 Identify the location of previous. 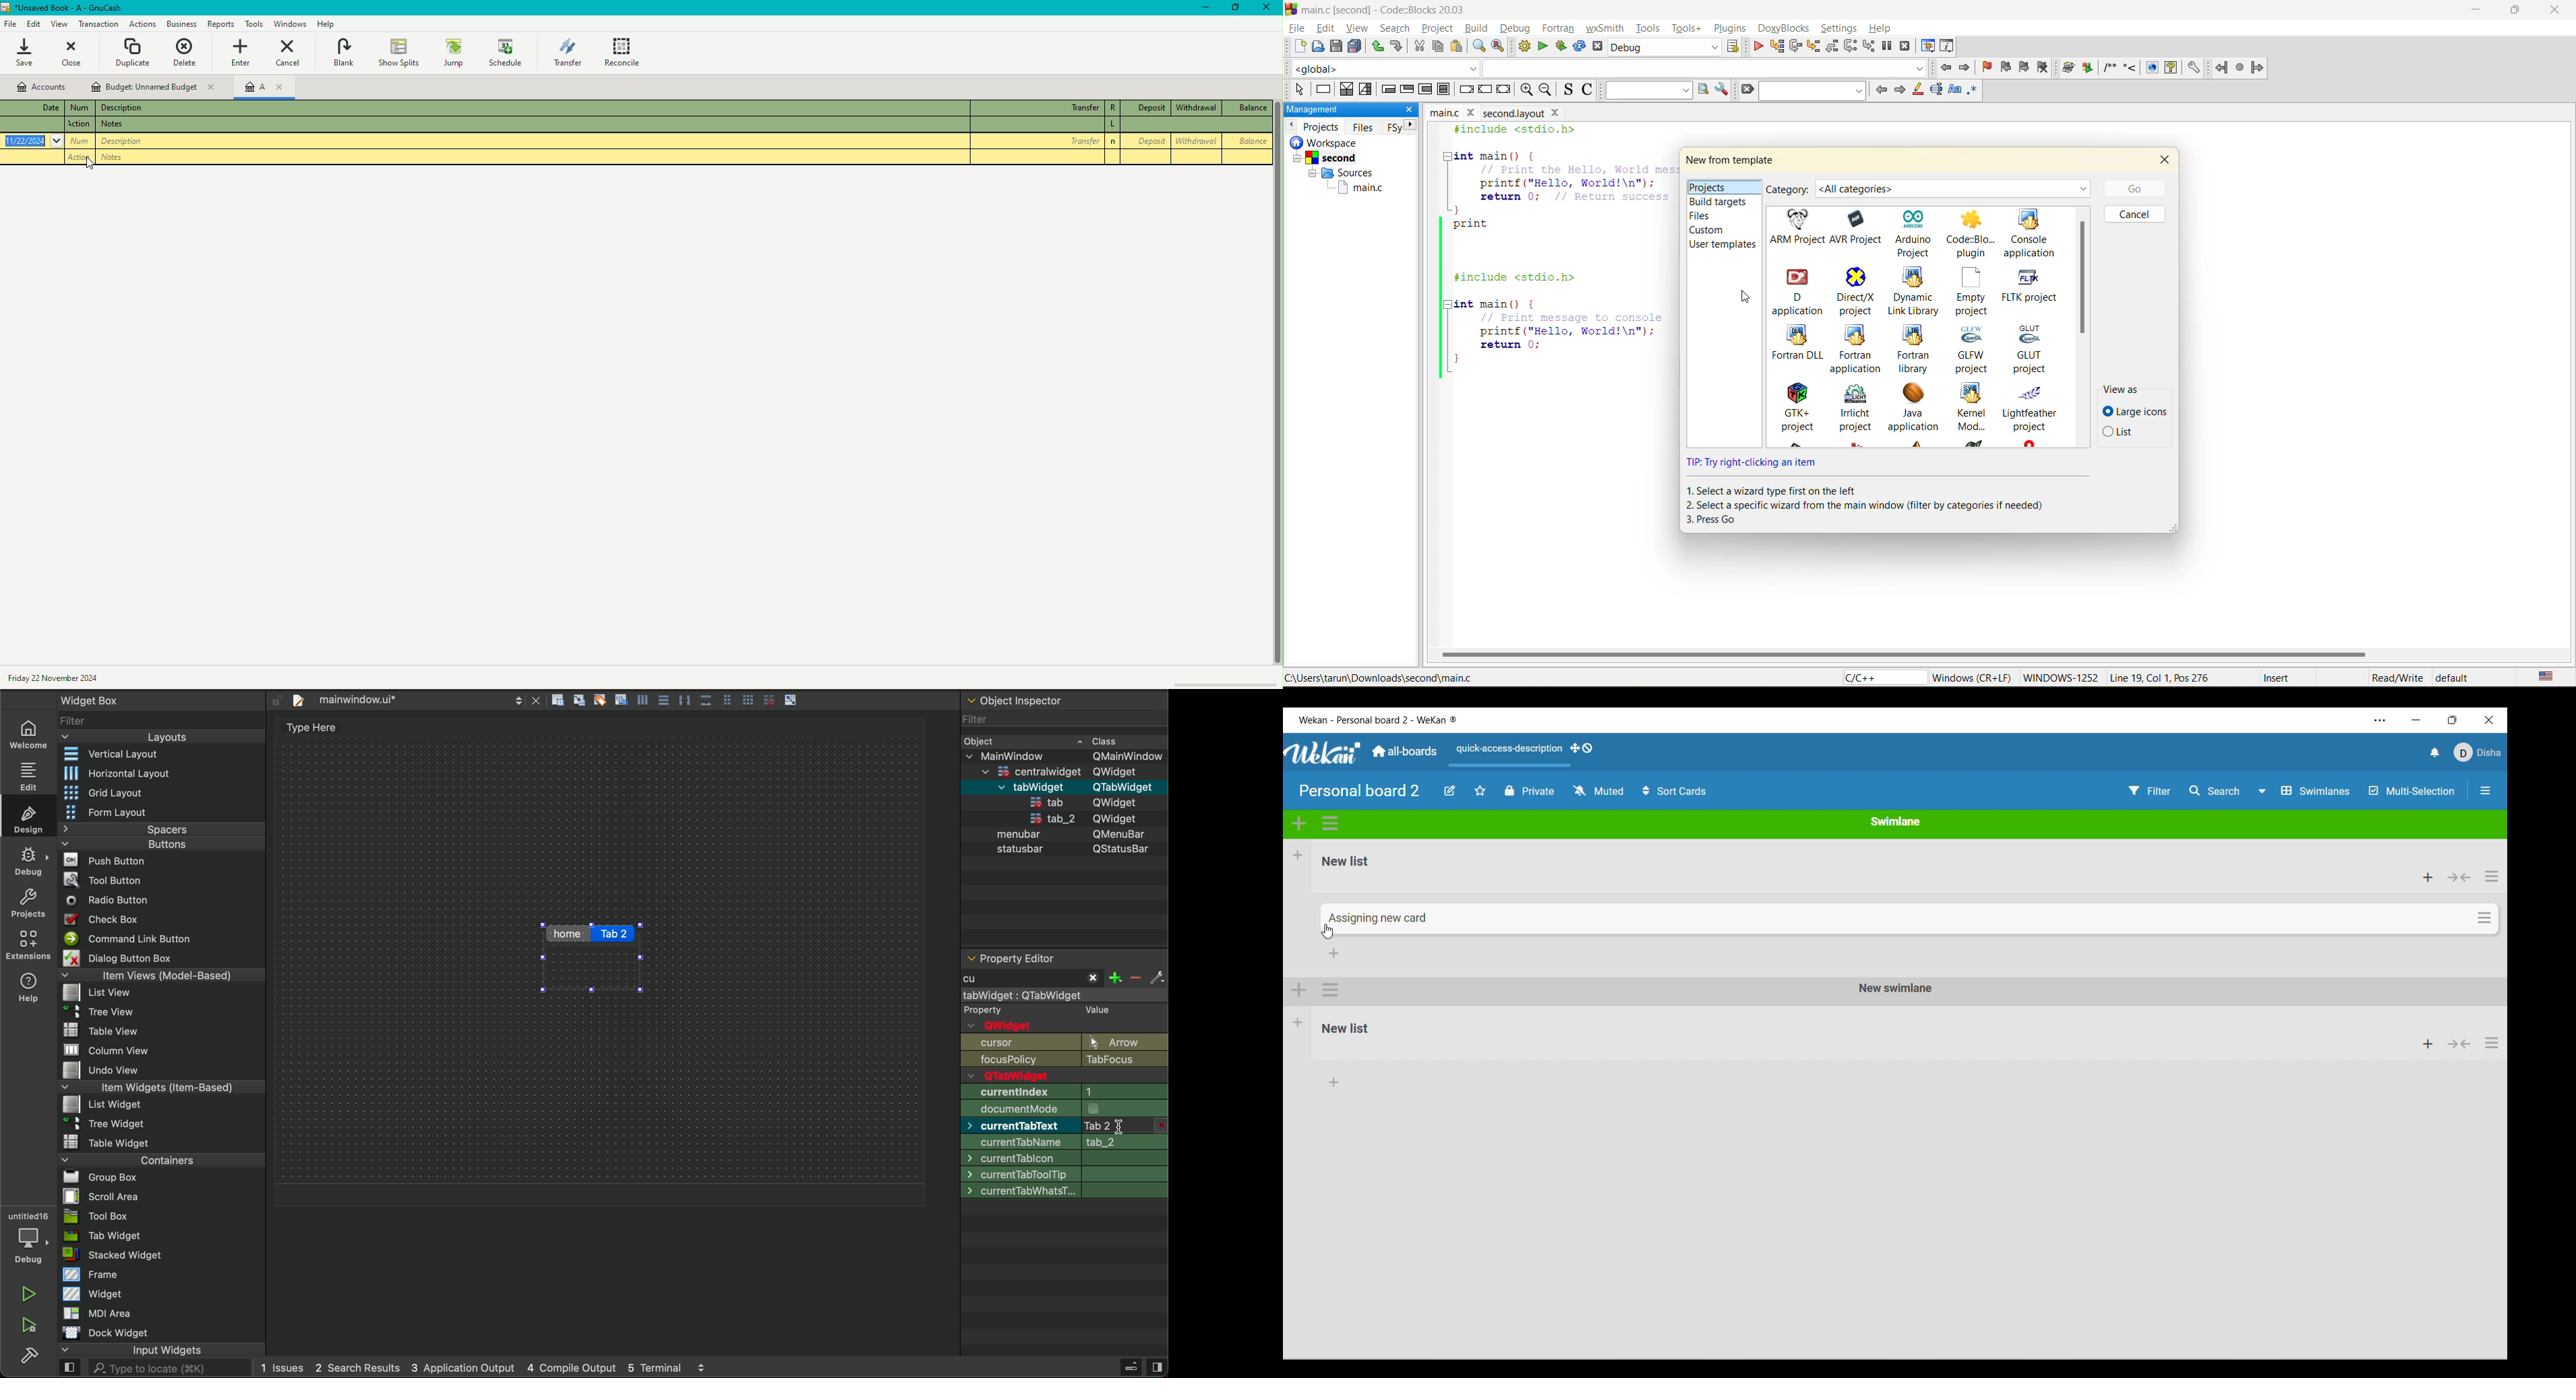
(1881, 90).